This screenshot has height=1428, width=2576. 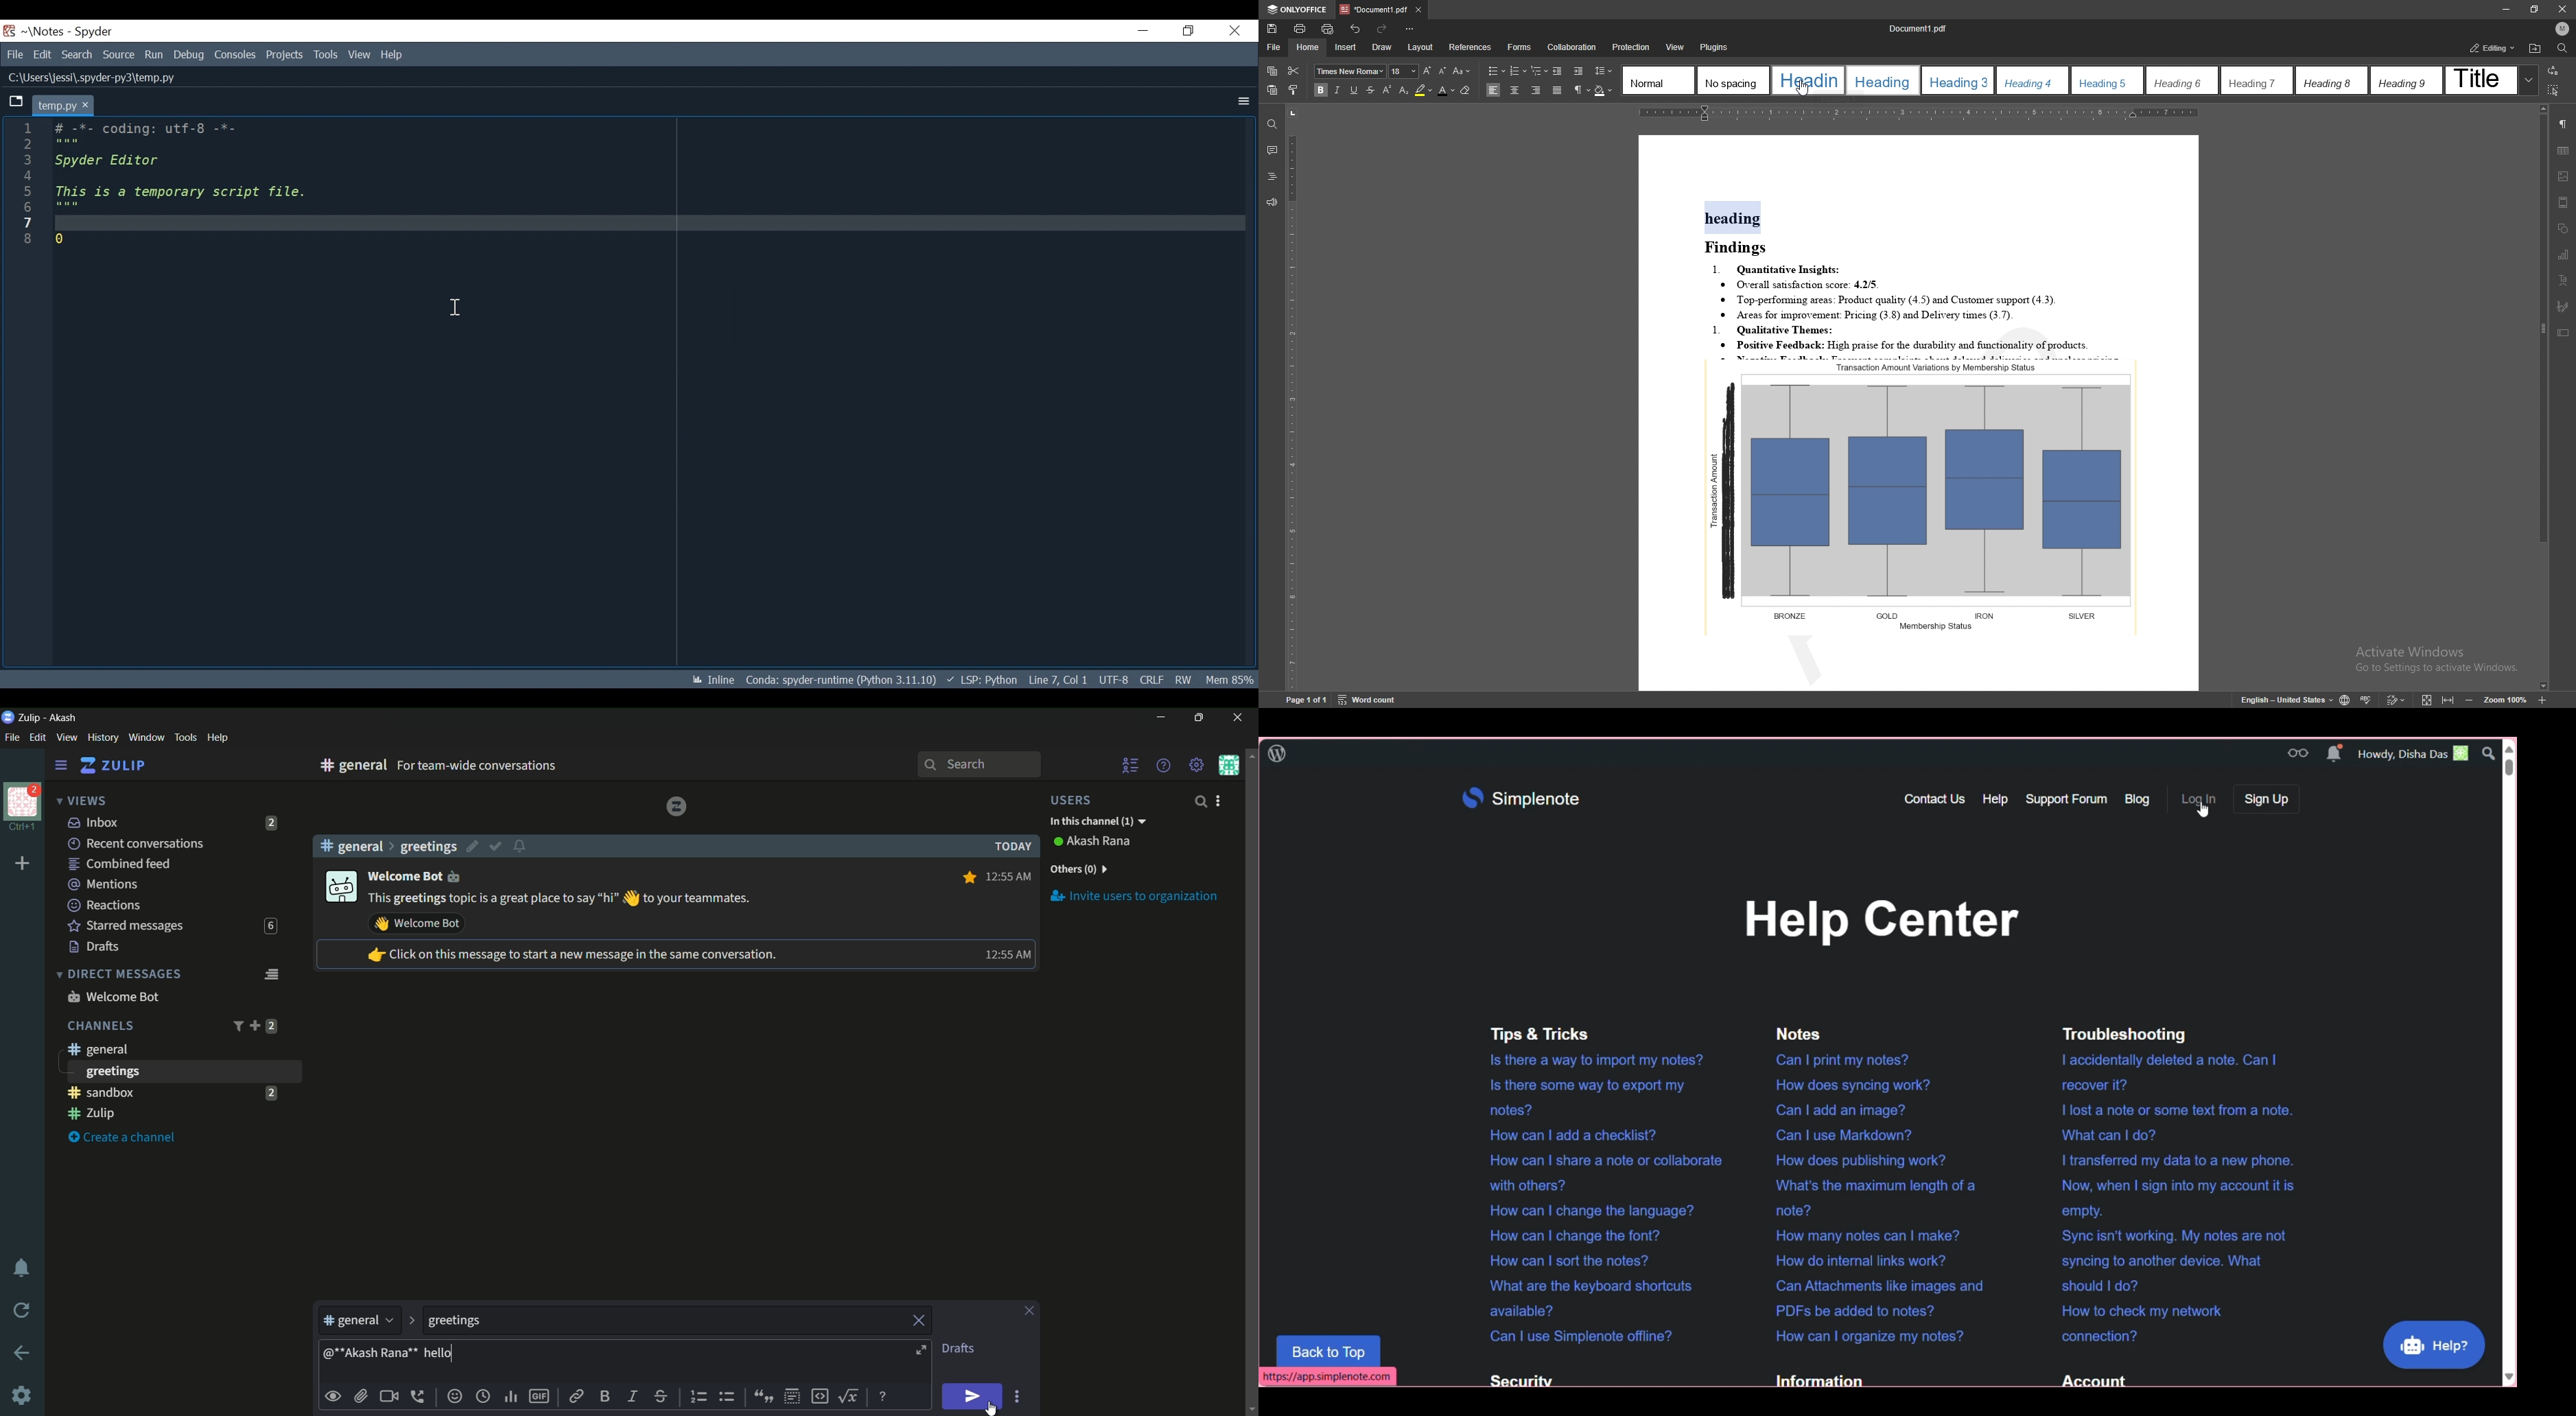 I want to click on Forms, so click(x=1516, y=47).